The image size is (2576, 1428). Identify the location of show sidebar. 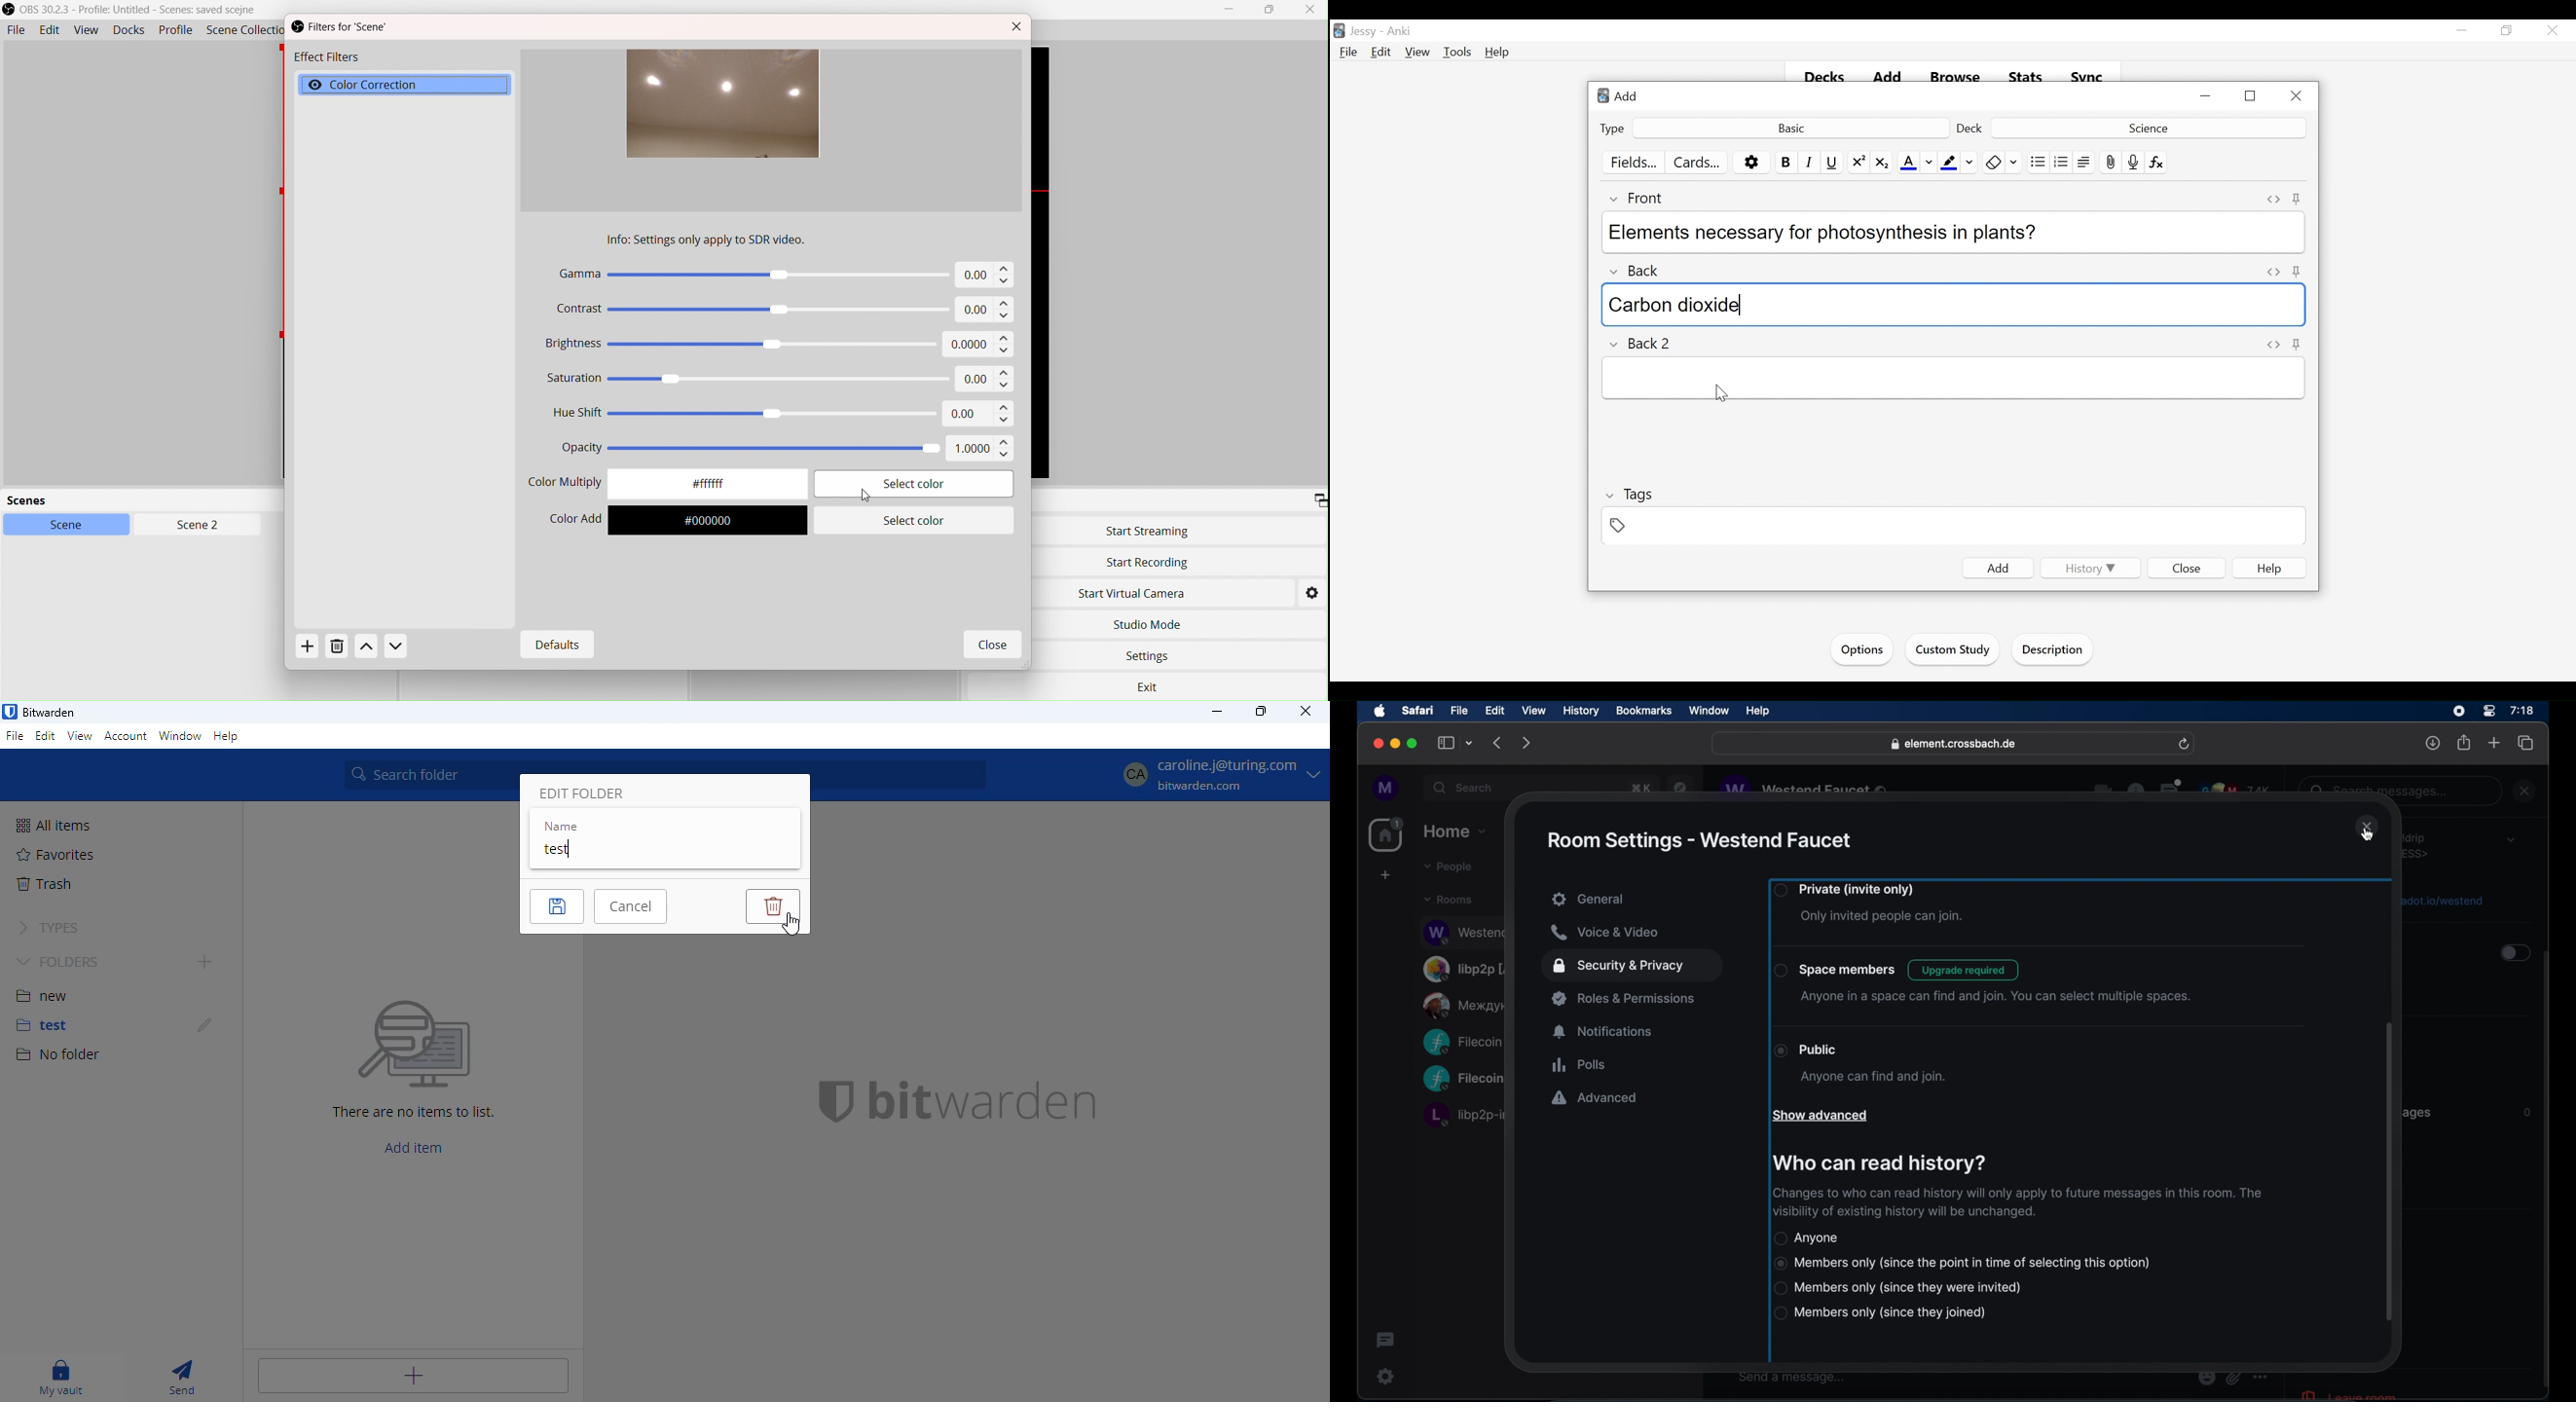
(1446, 743).